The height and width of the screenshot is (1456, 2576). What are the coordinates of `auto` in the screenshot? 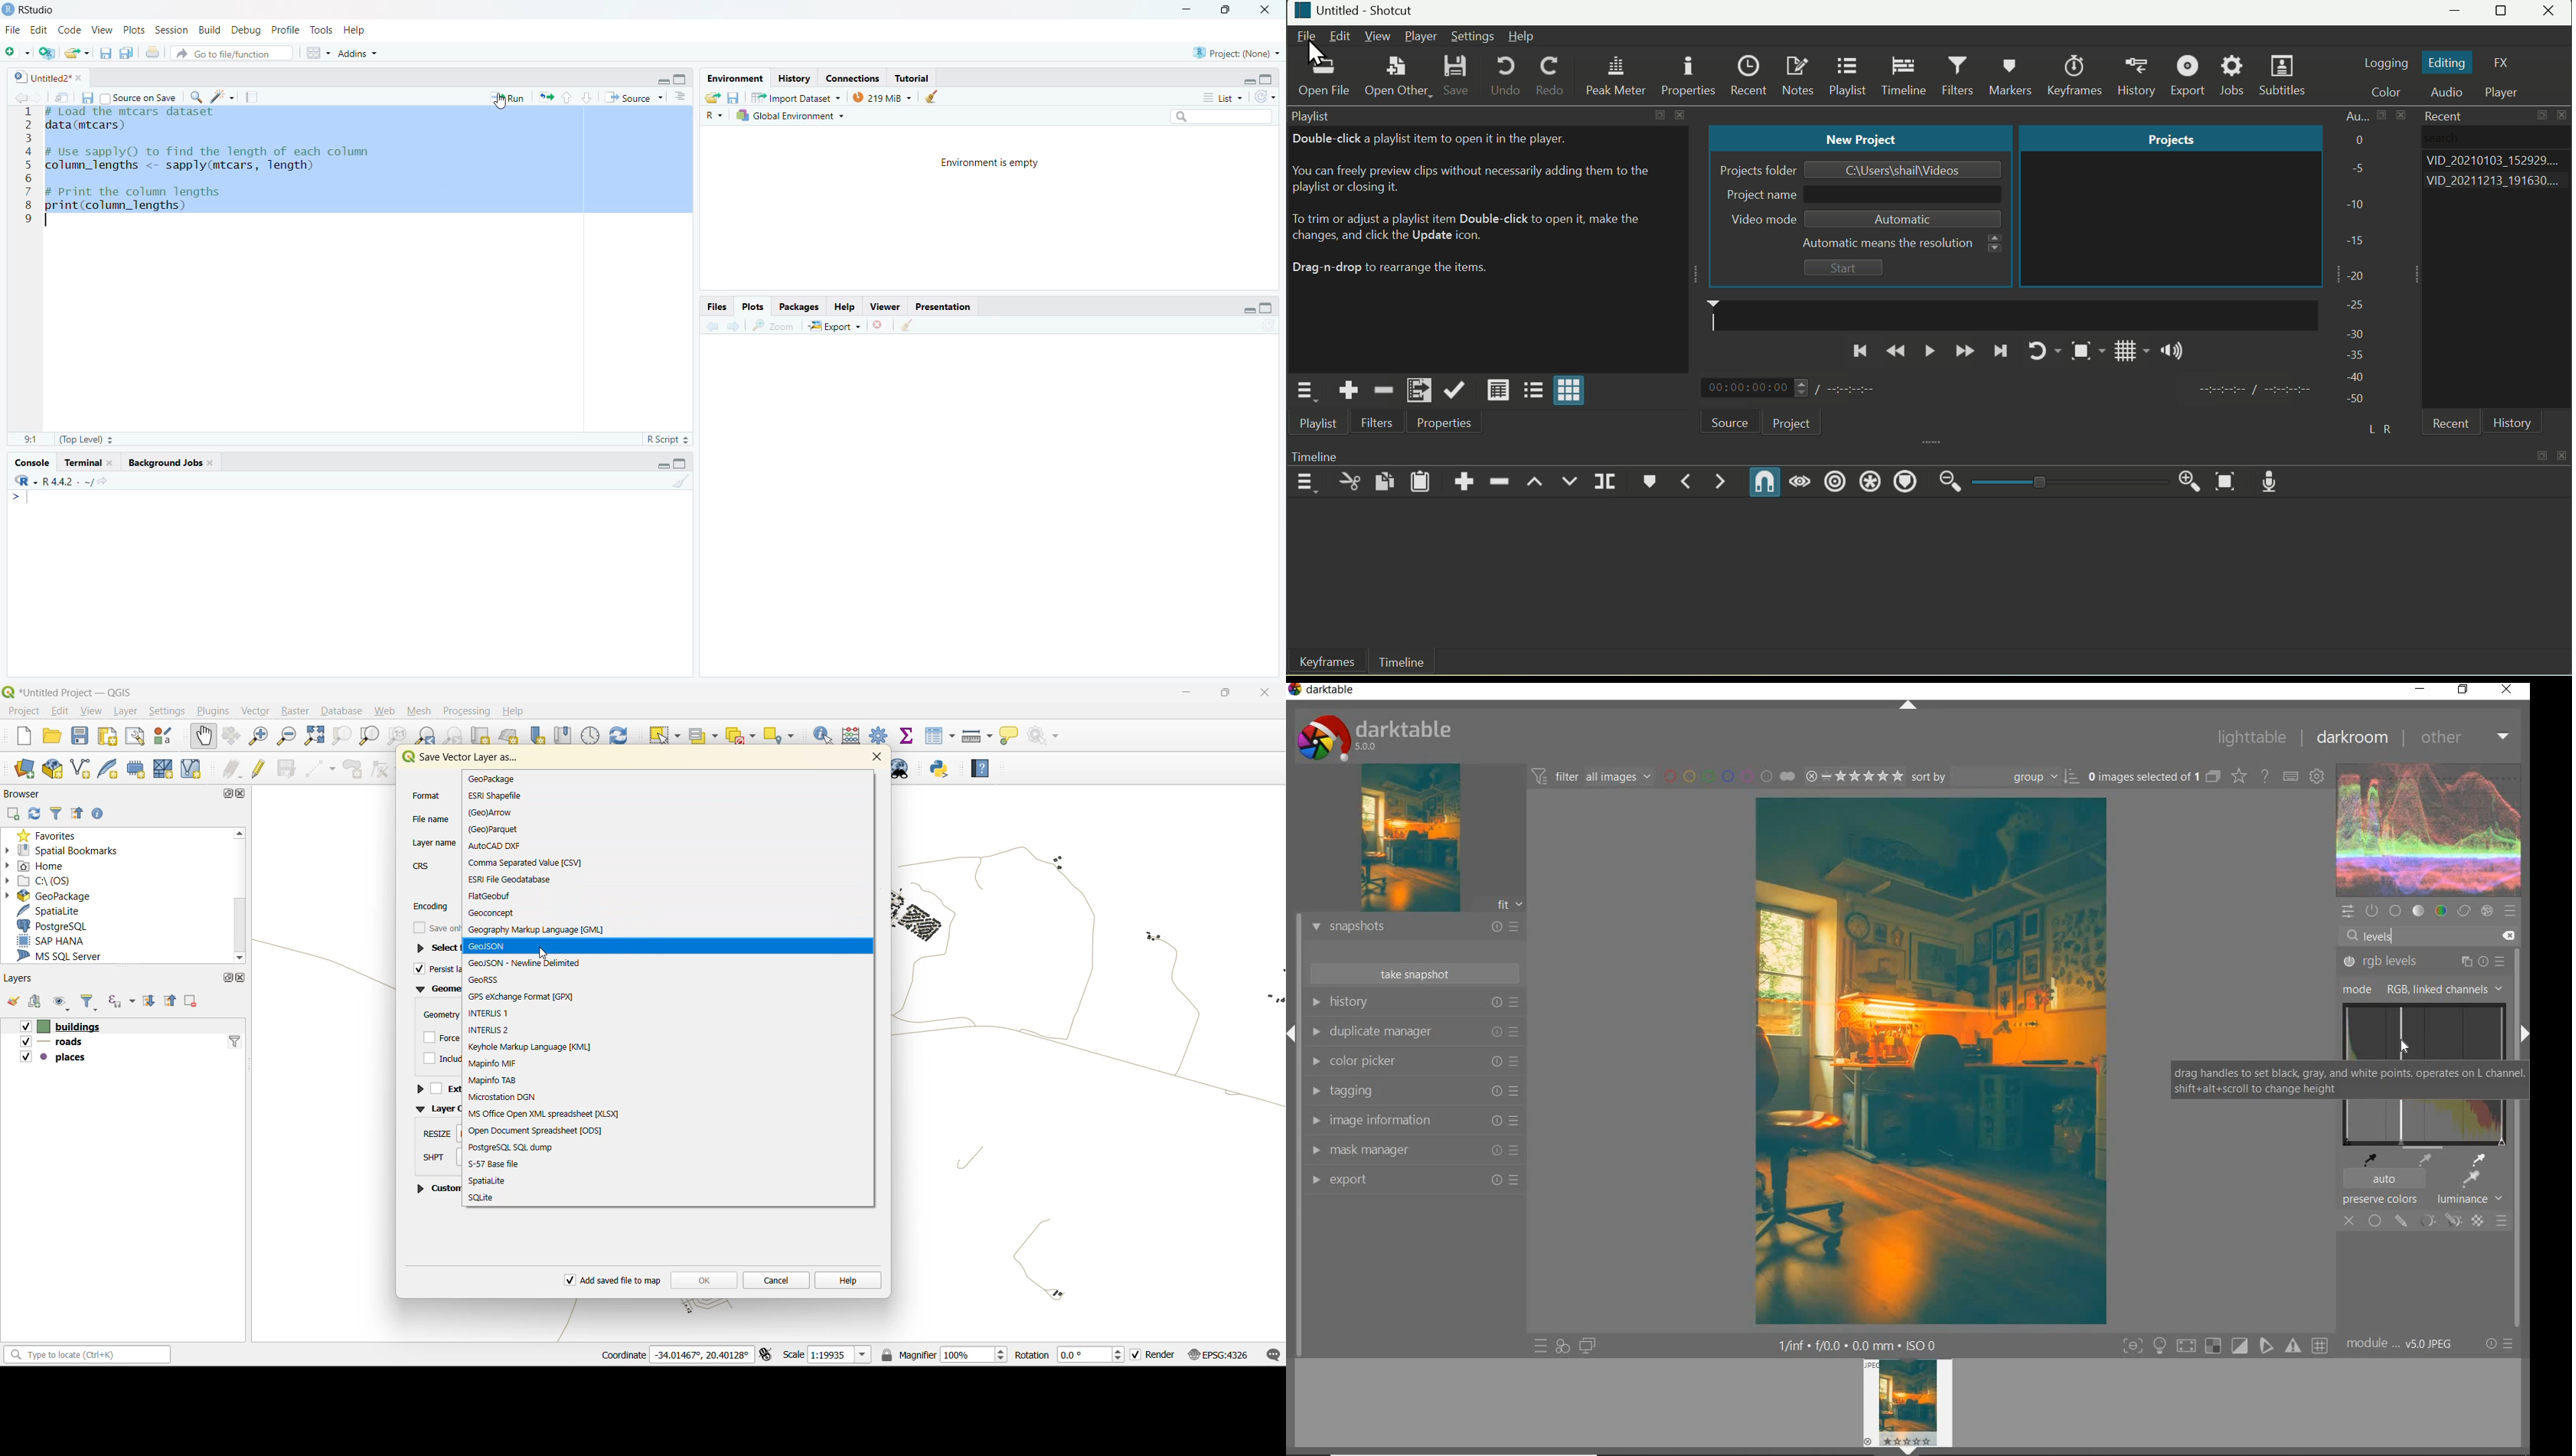 It's located at (2383, 1180).